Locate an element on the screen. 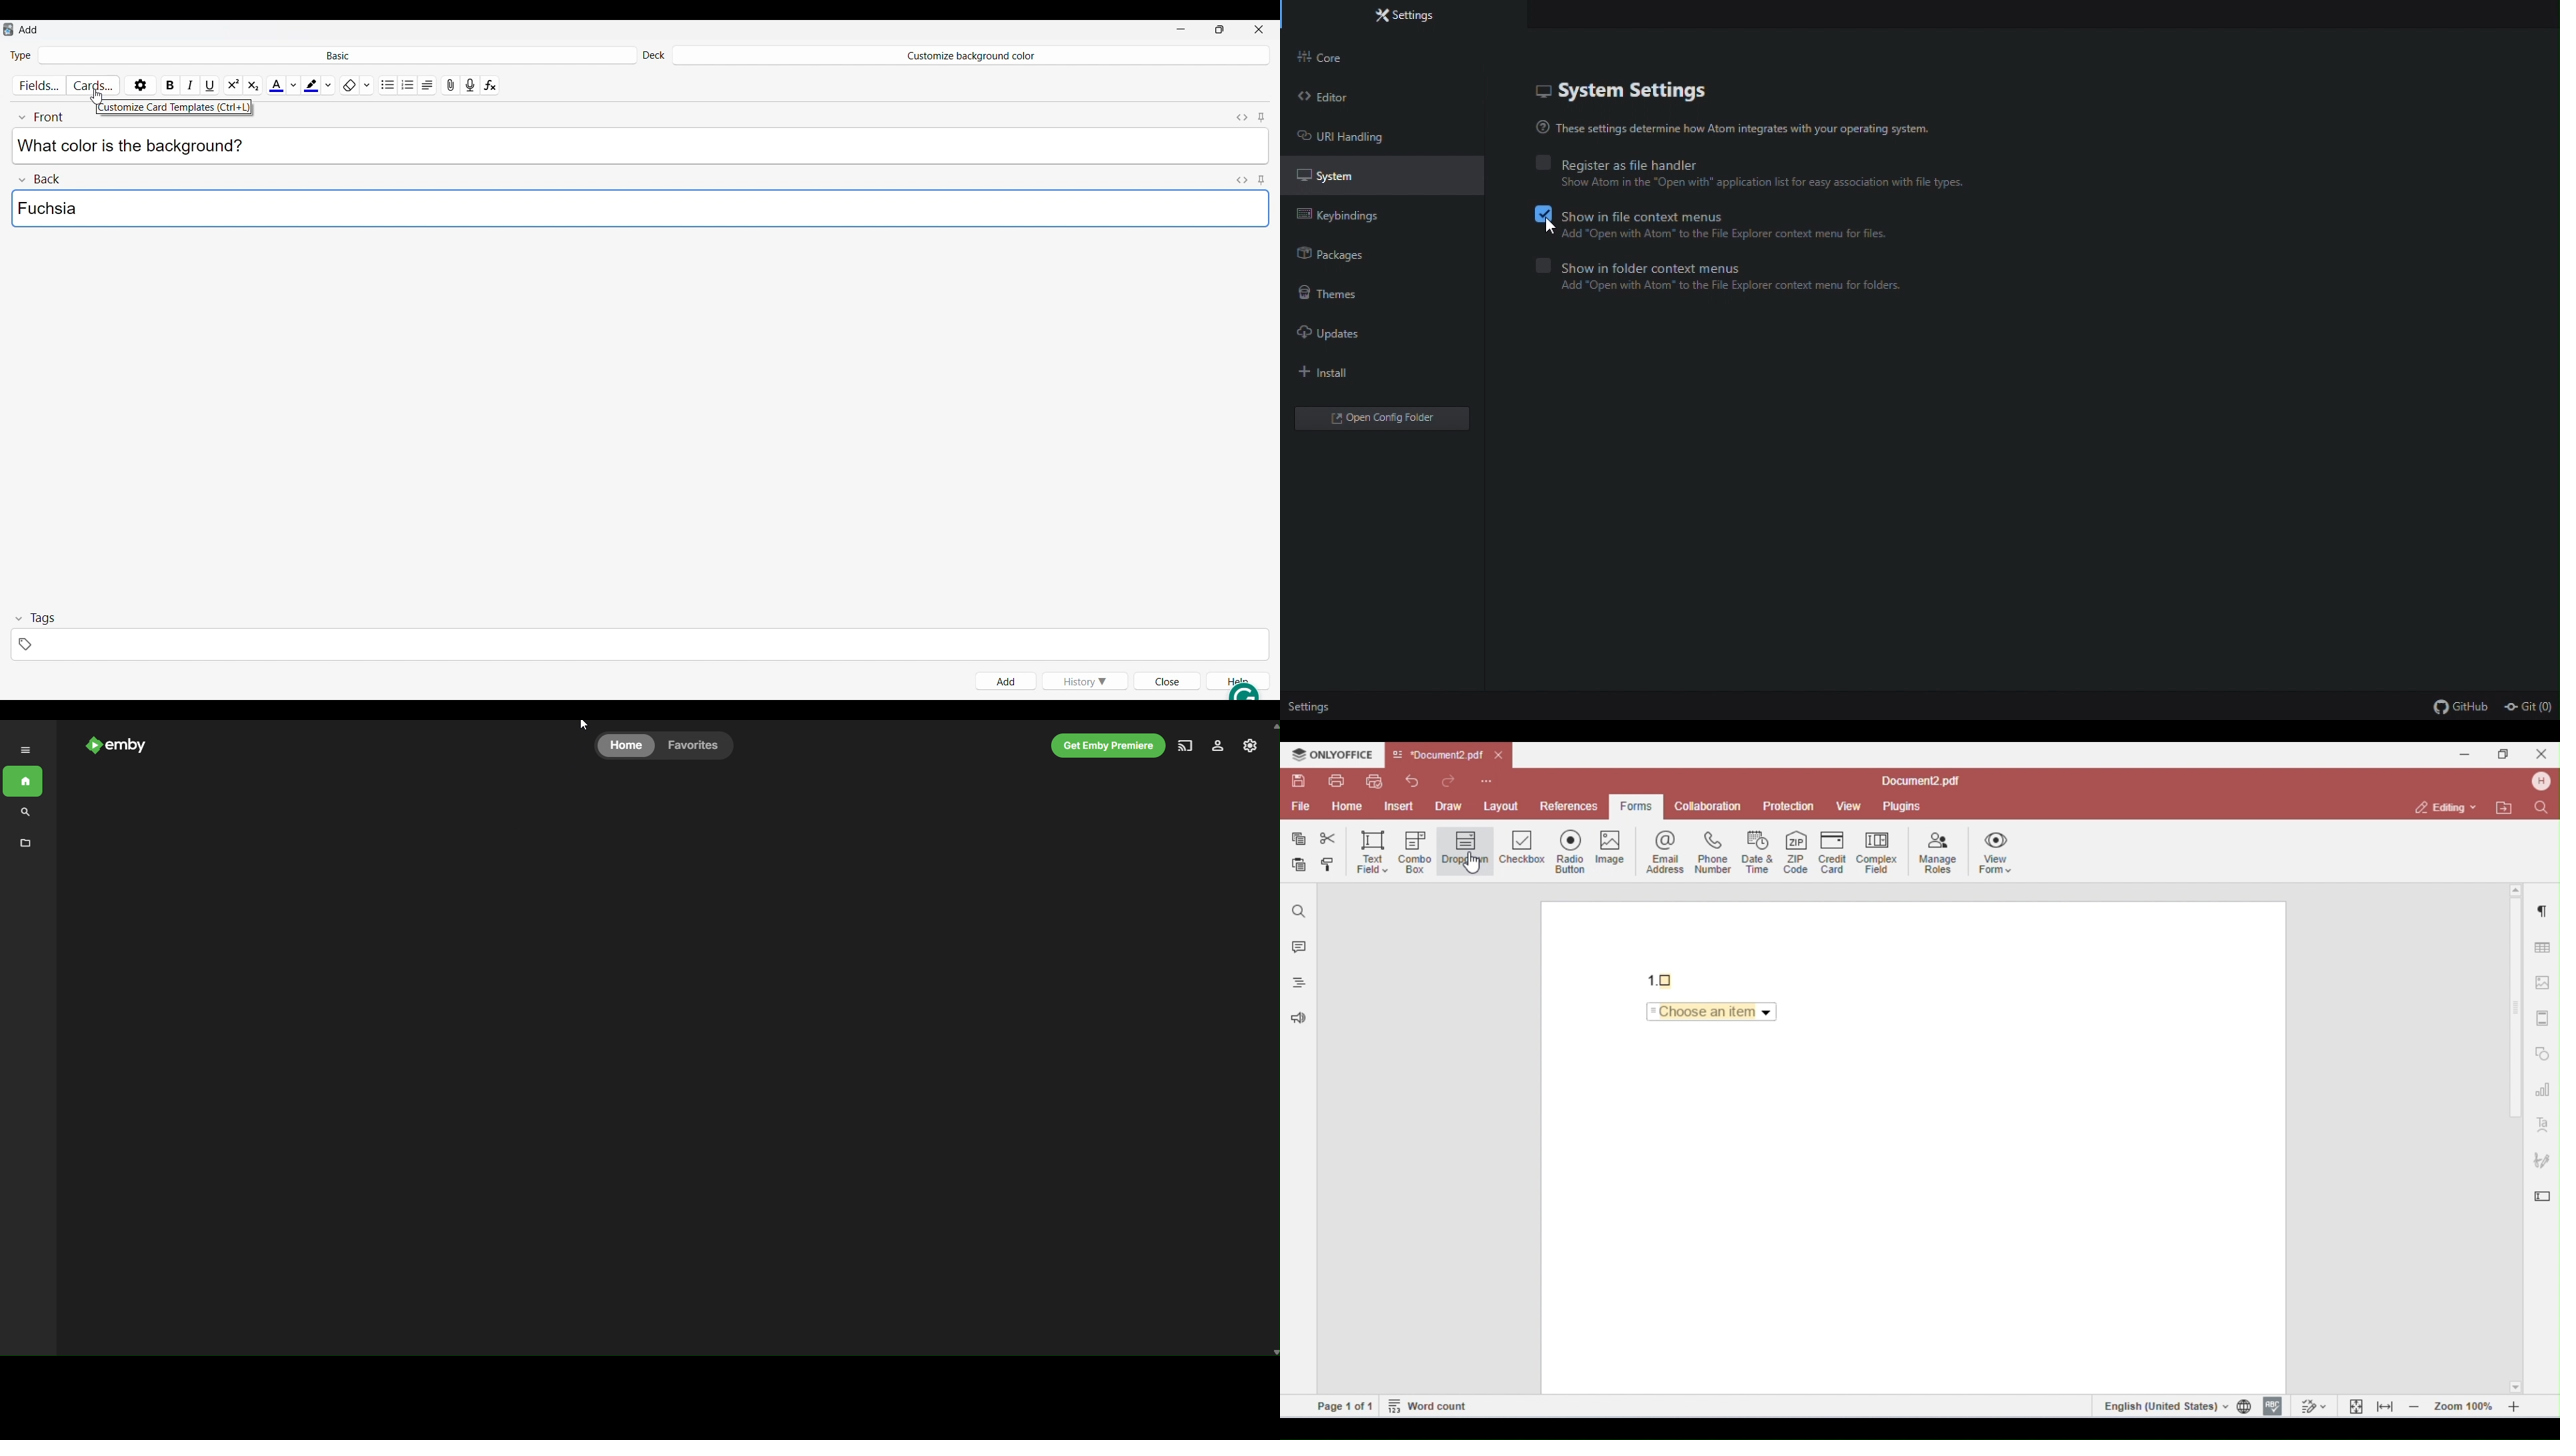  Collapse tags is located at coordinates (35, 619).